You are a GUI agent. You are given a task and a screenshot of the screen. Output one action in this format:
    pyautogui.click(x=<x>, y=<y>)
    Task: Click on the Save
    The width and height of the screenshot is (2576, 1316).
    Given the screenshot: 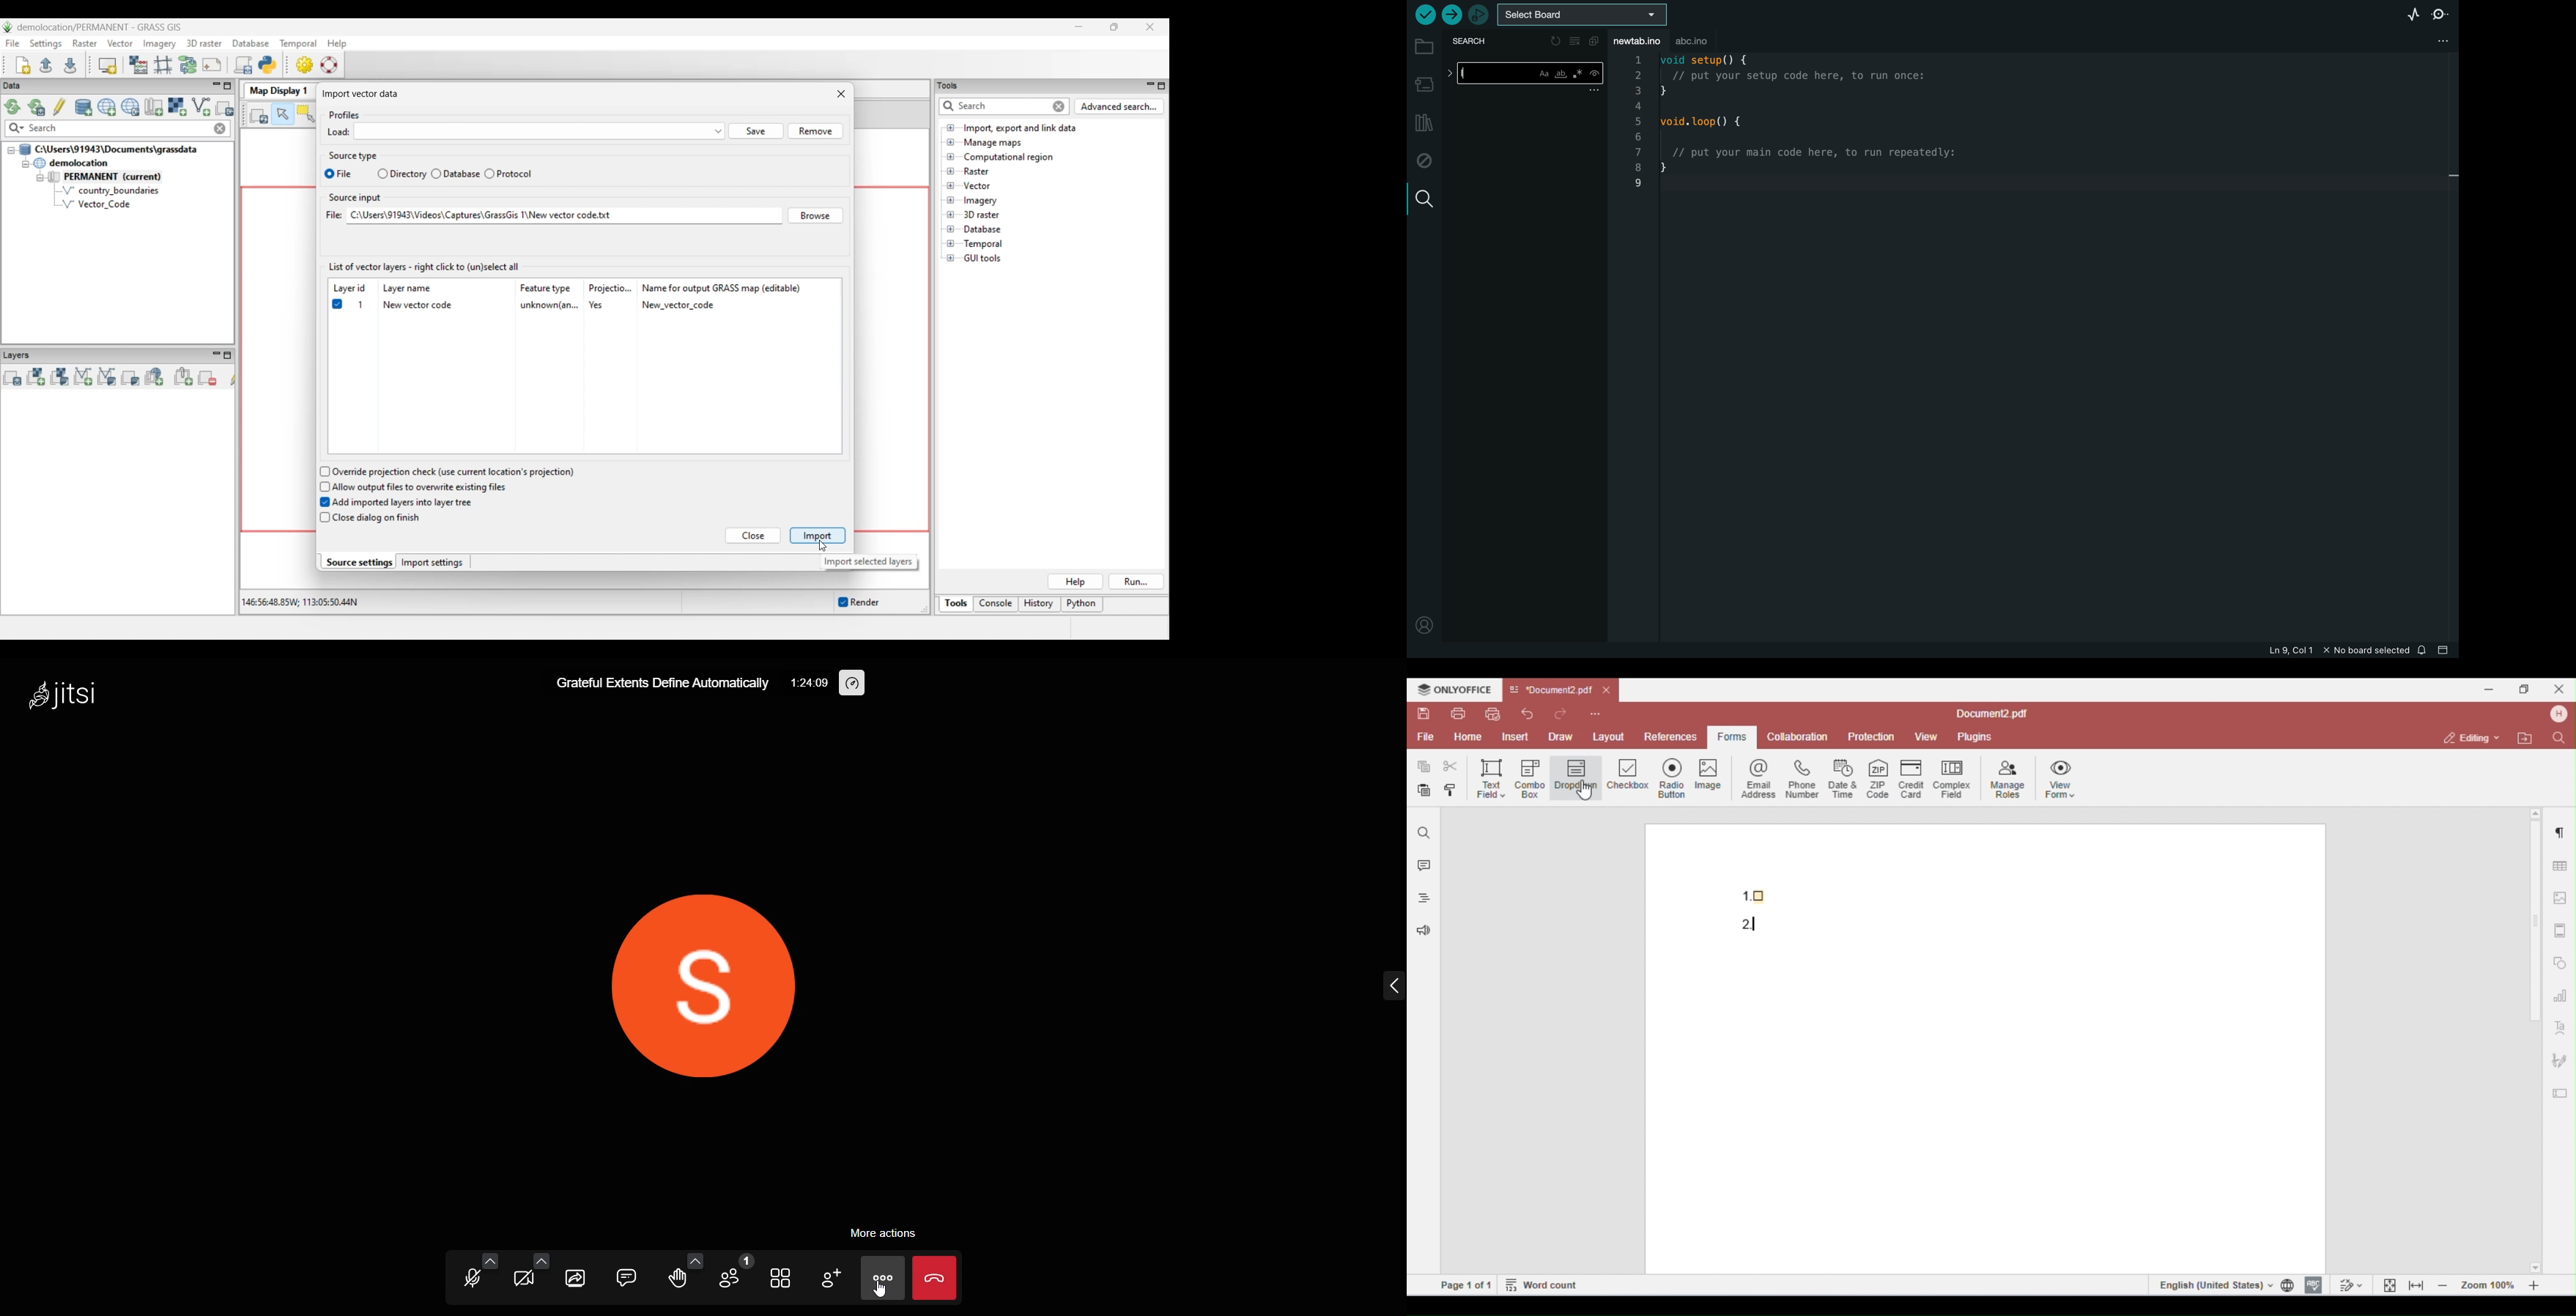 What is the action you would take?
    pyautogui.click(x=756, y=132)
    